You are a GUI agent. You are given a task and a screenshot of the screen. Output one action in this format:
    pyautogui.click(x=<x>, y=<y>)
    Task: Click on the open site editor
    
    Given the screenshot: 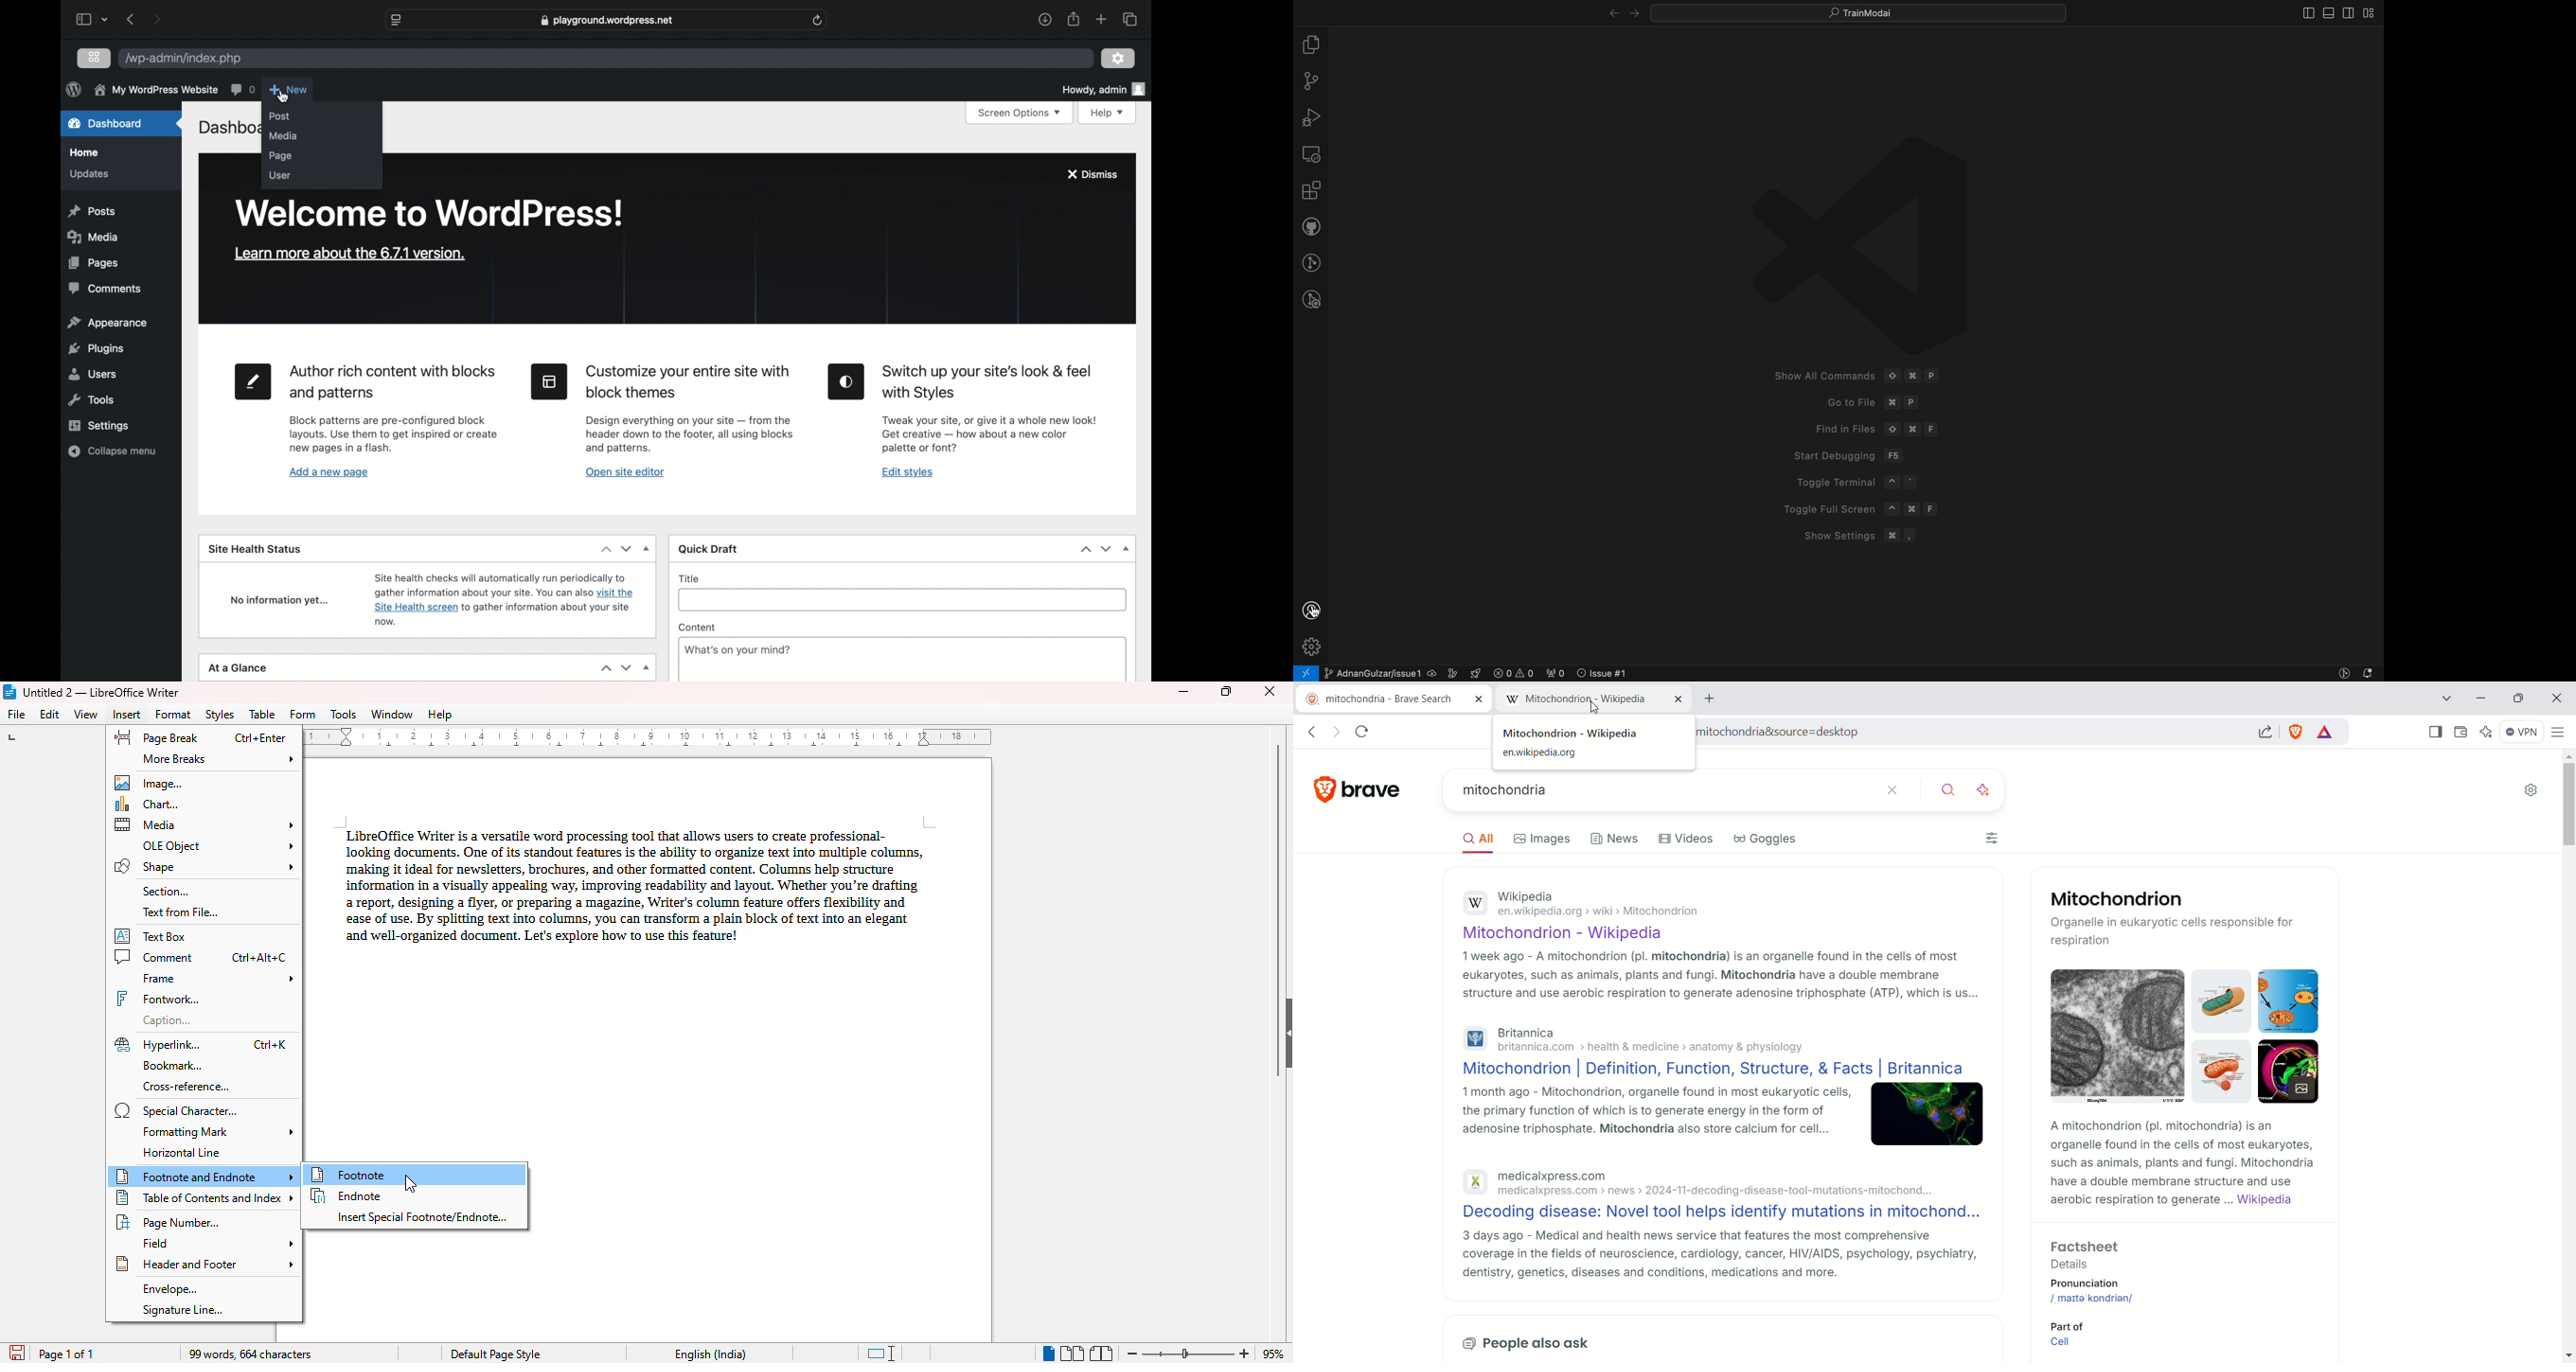 What is the action you would take?
    pyautogui.click(x=625, y=473)
    